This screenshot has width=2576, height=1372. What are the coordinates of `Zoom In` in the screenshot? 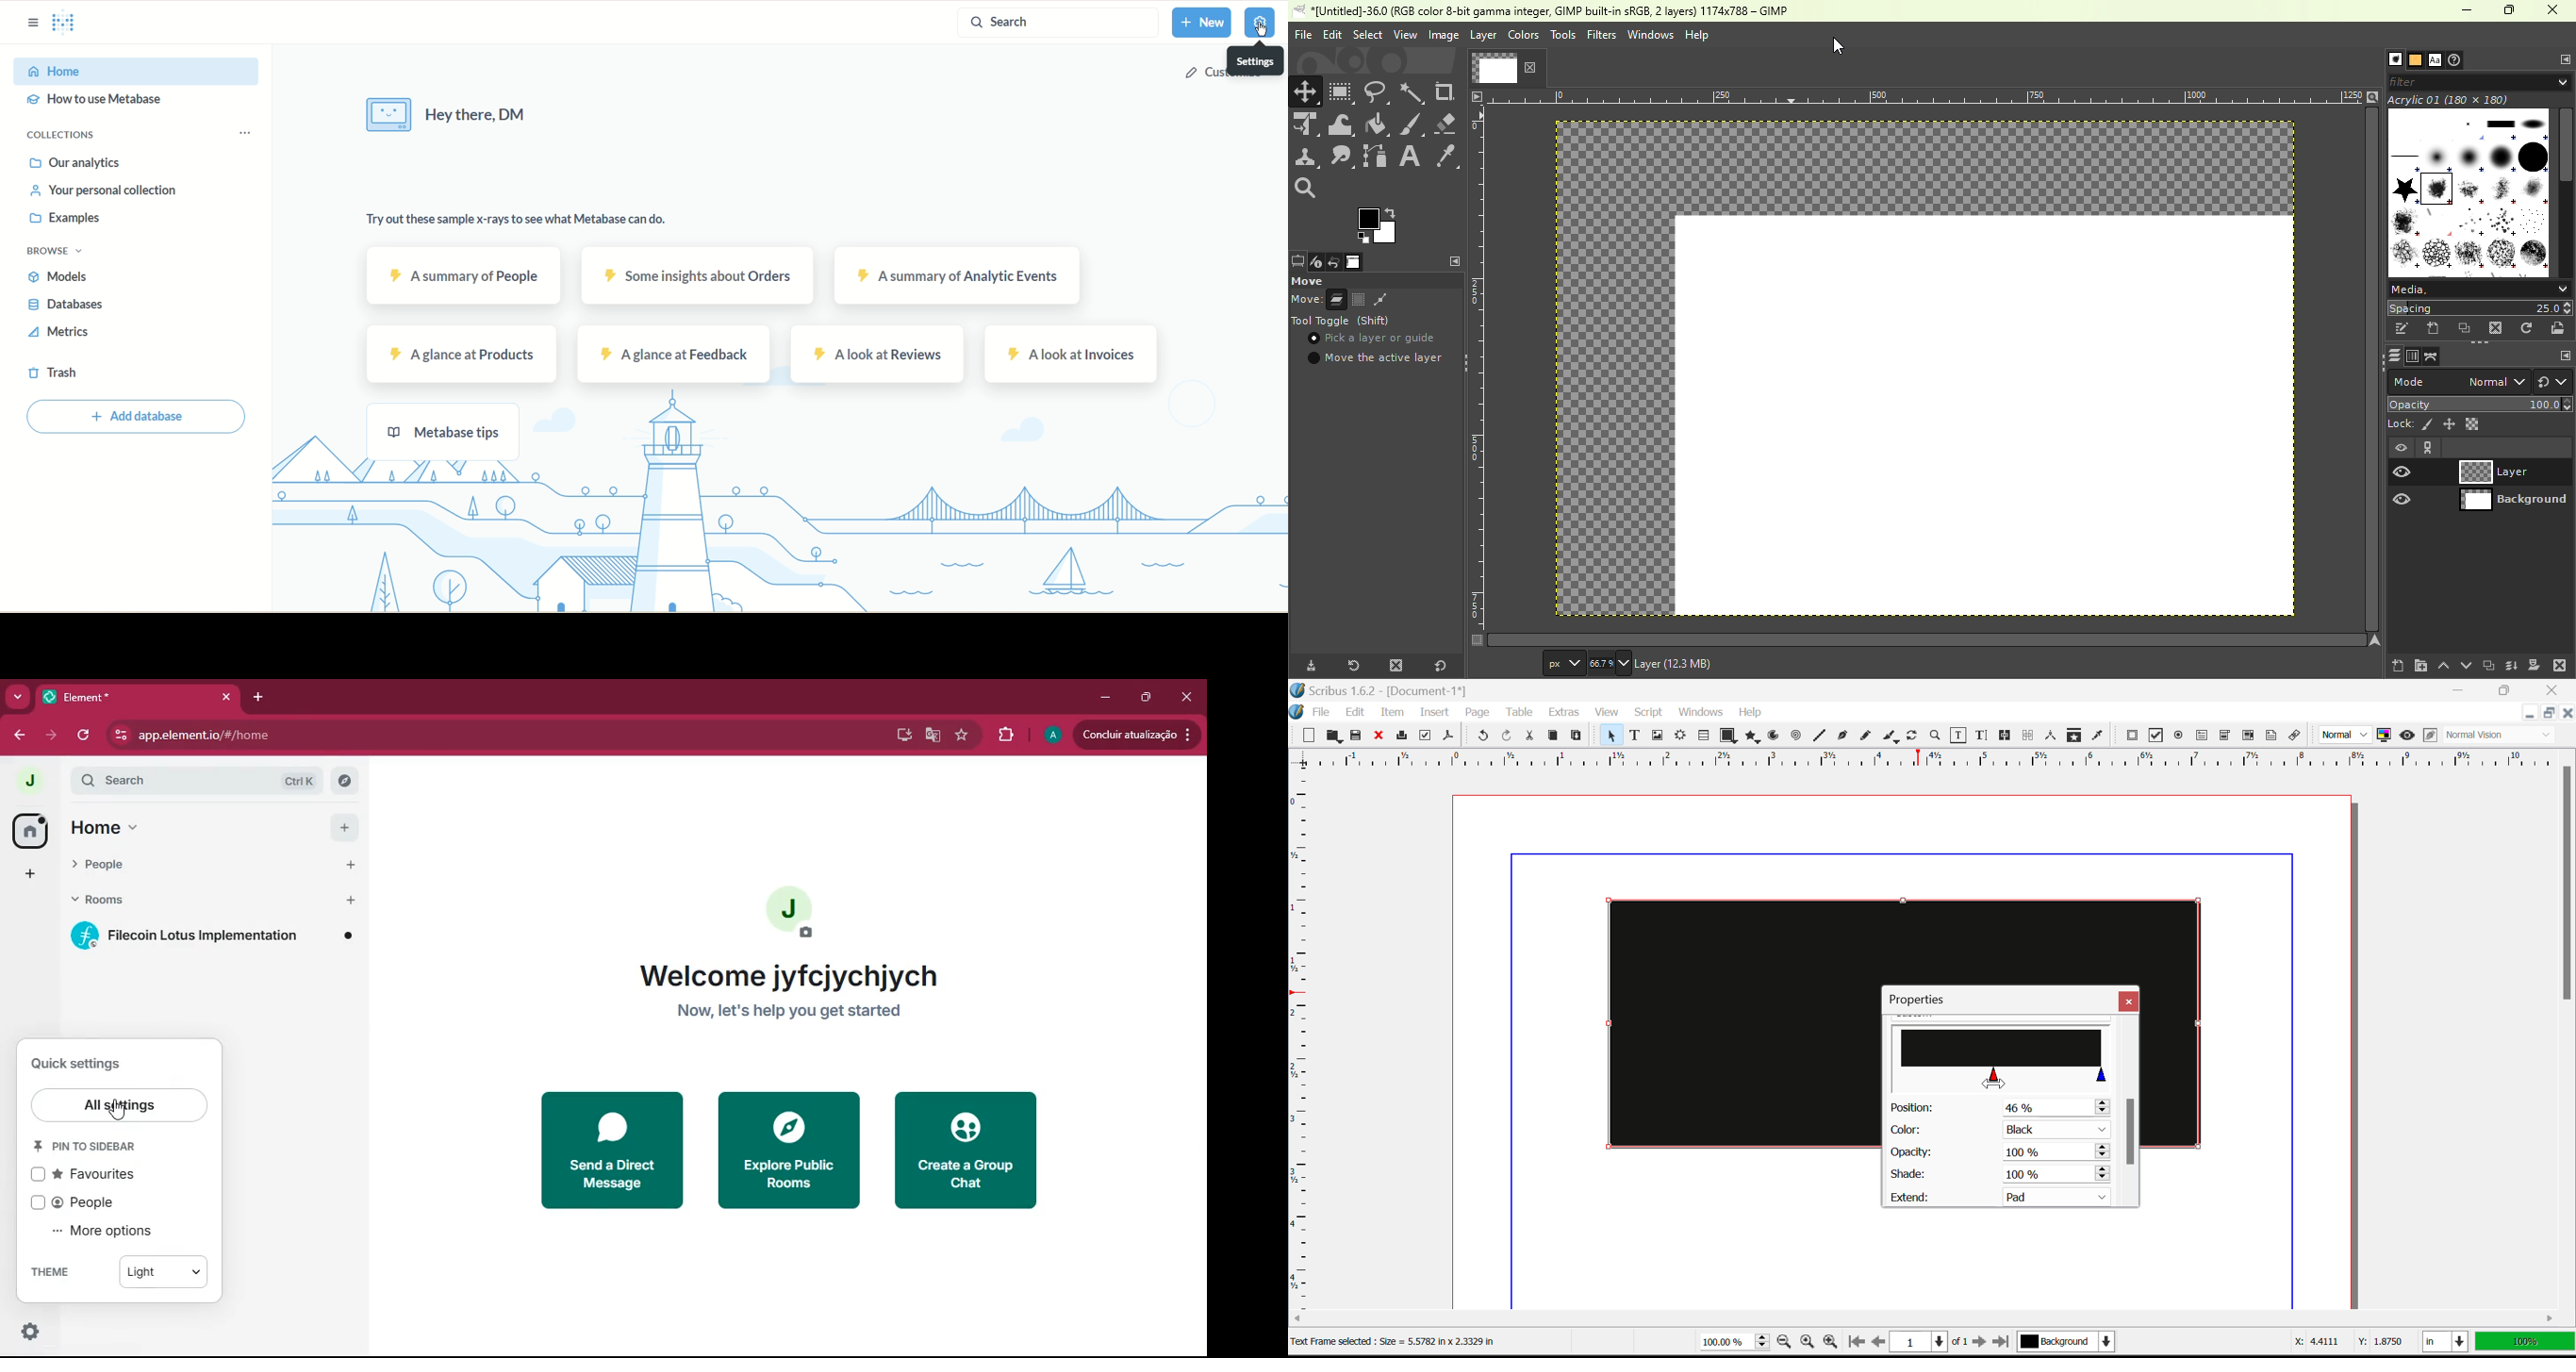 It's located at (1831, 1344).